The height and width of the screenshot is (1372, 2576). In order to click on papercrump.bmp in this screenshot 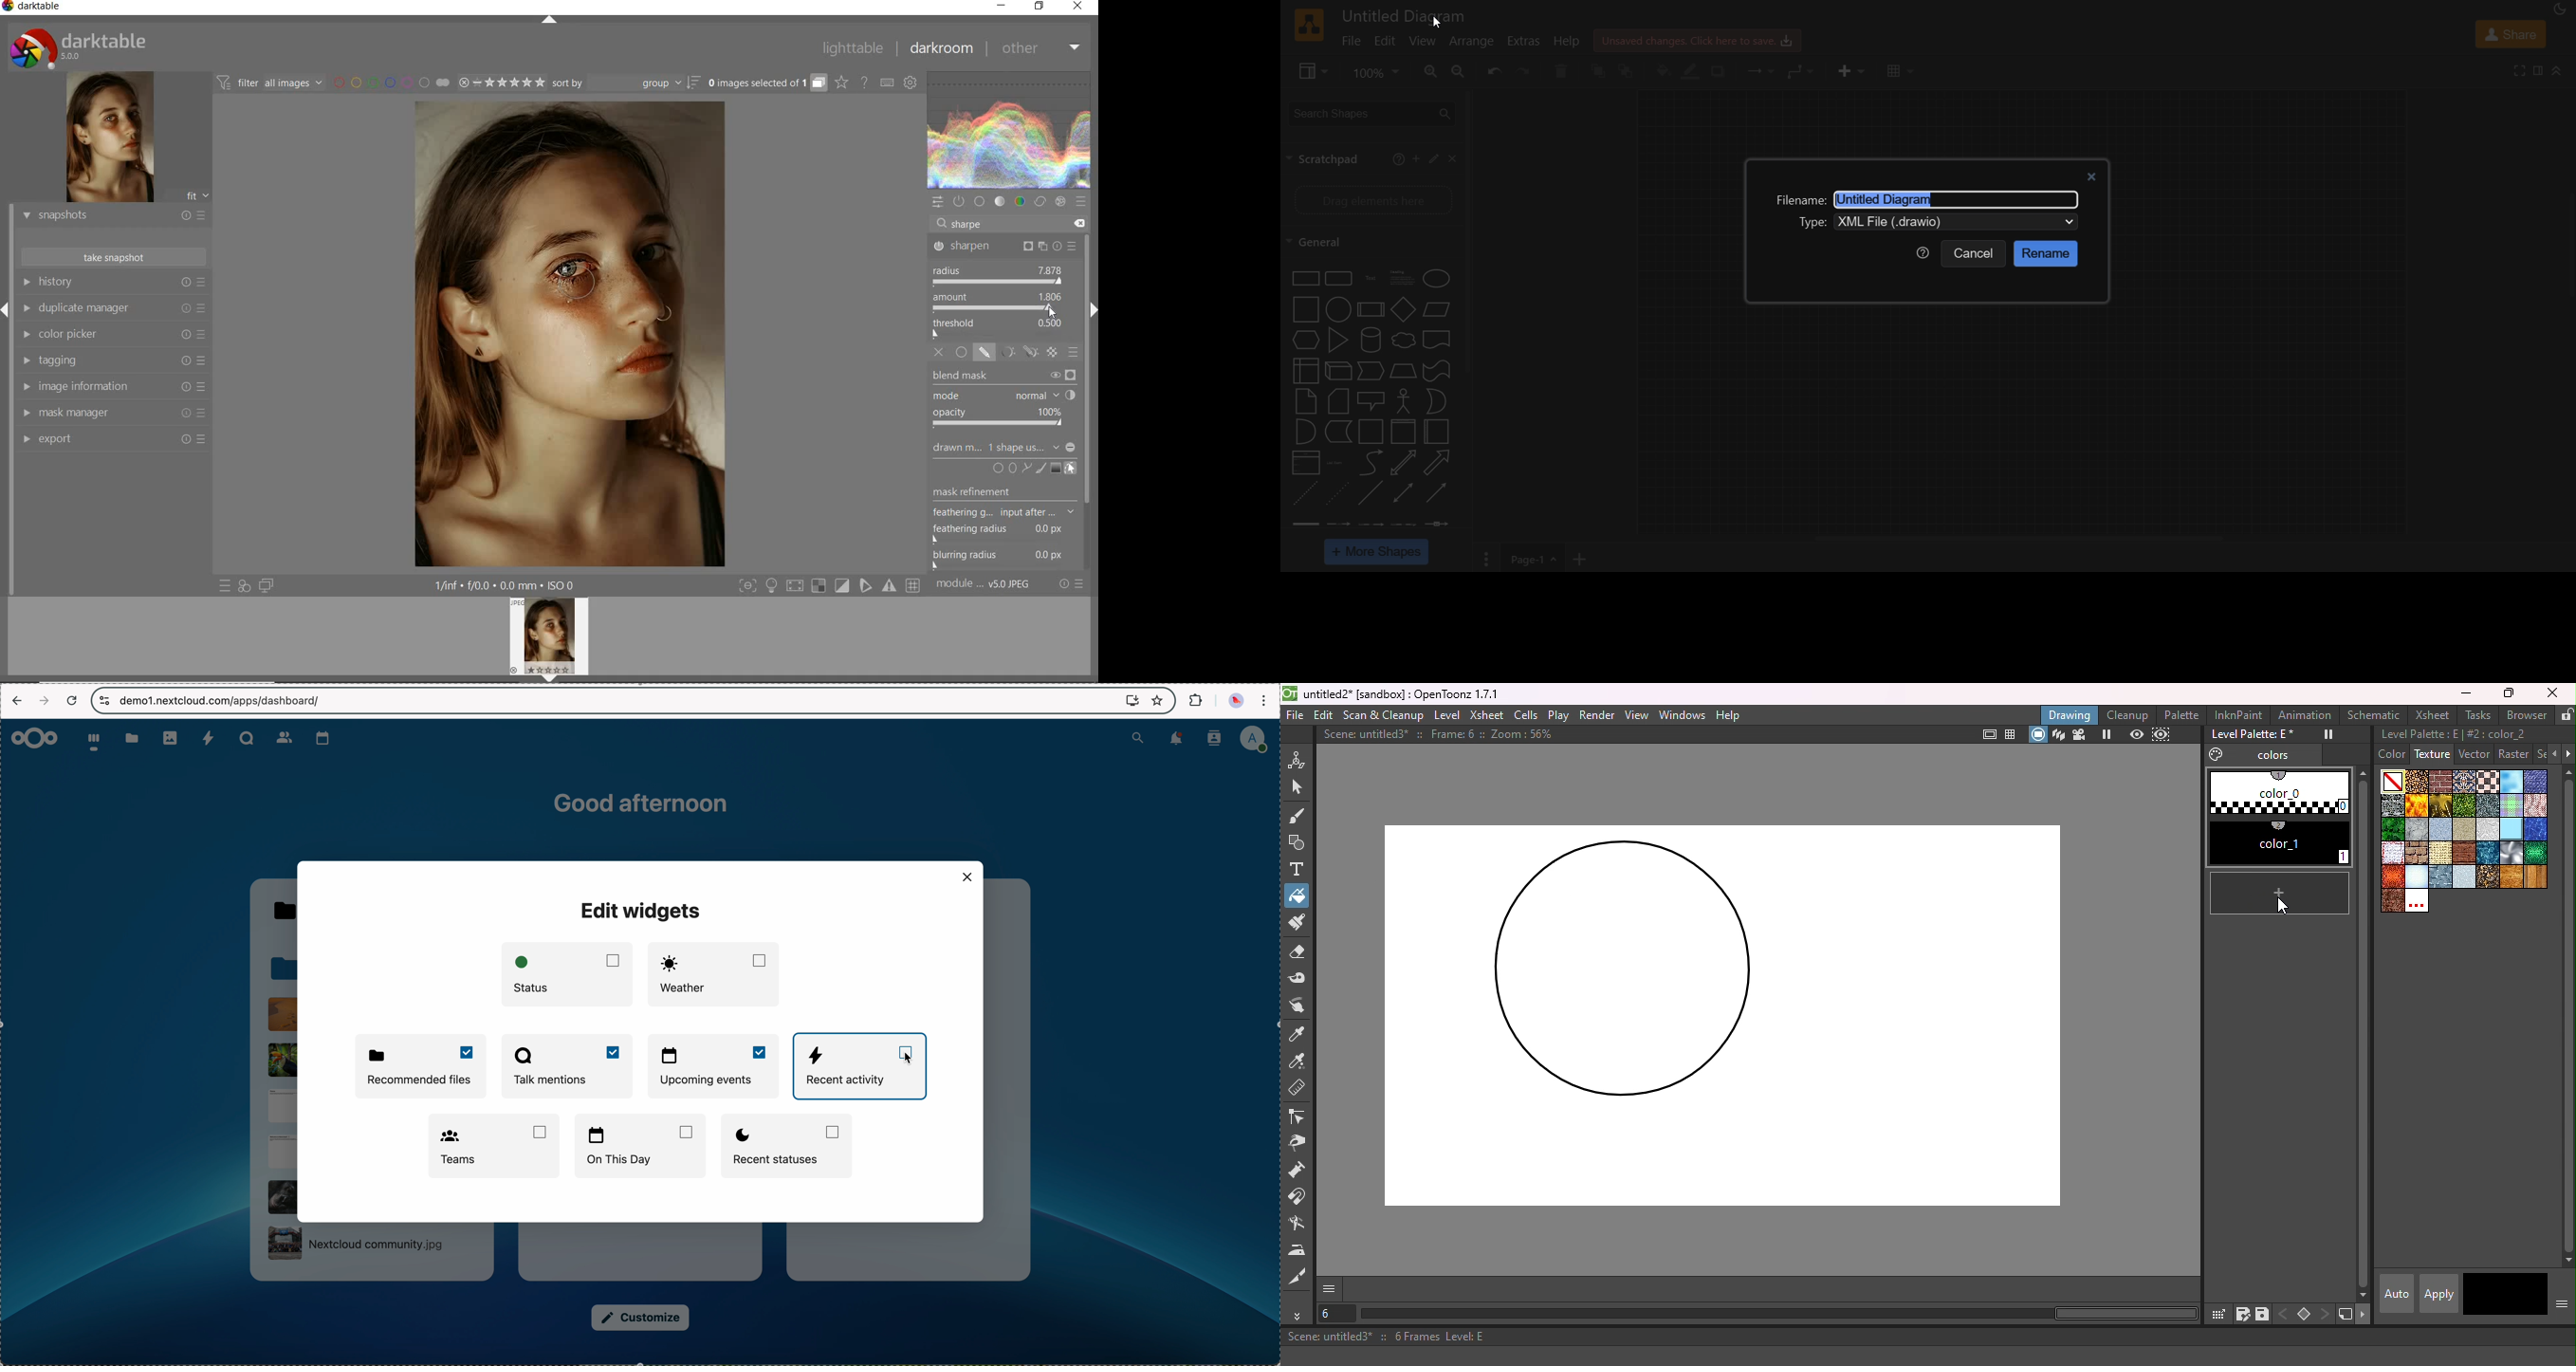, I will do `click(2488, 828)`.